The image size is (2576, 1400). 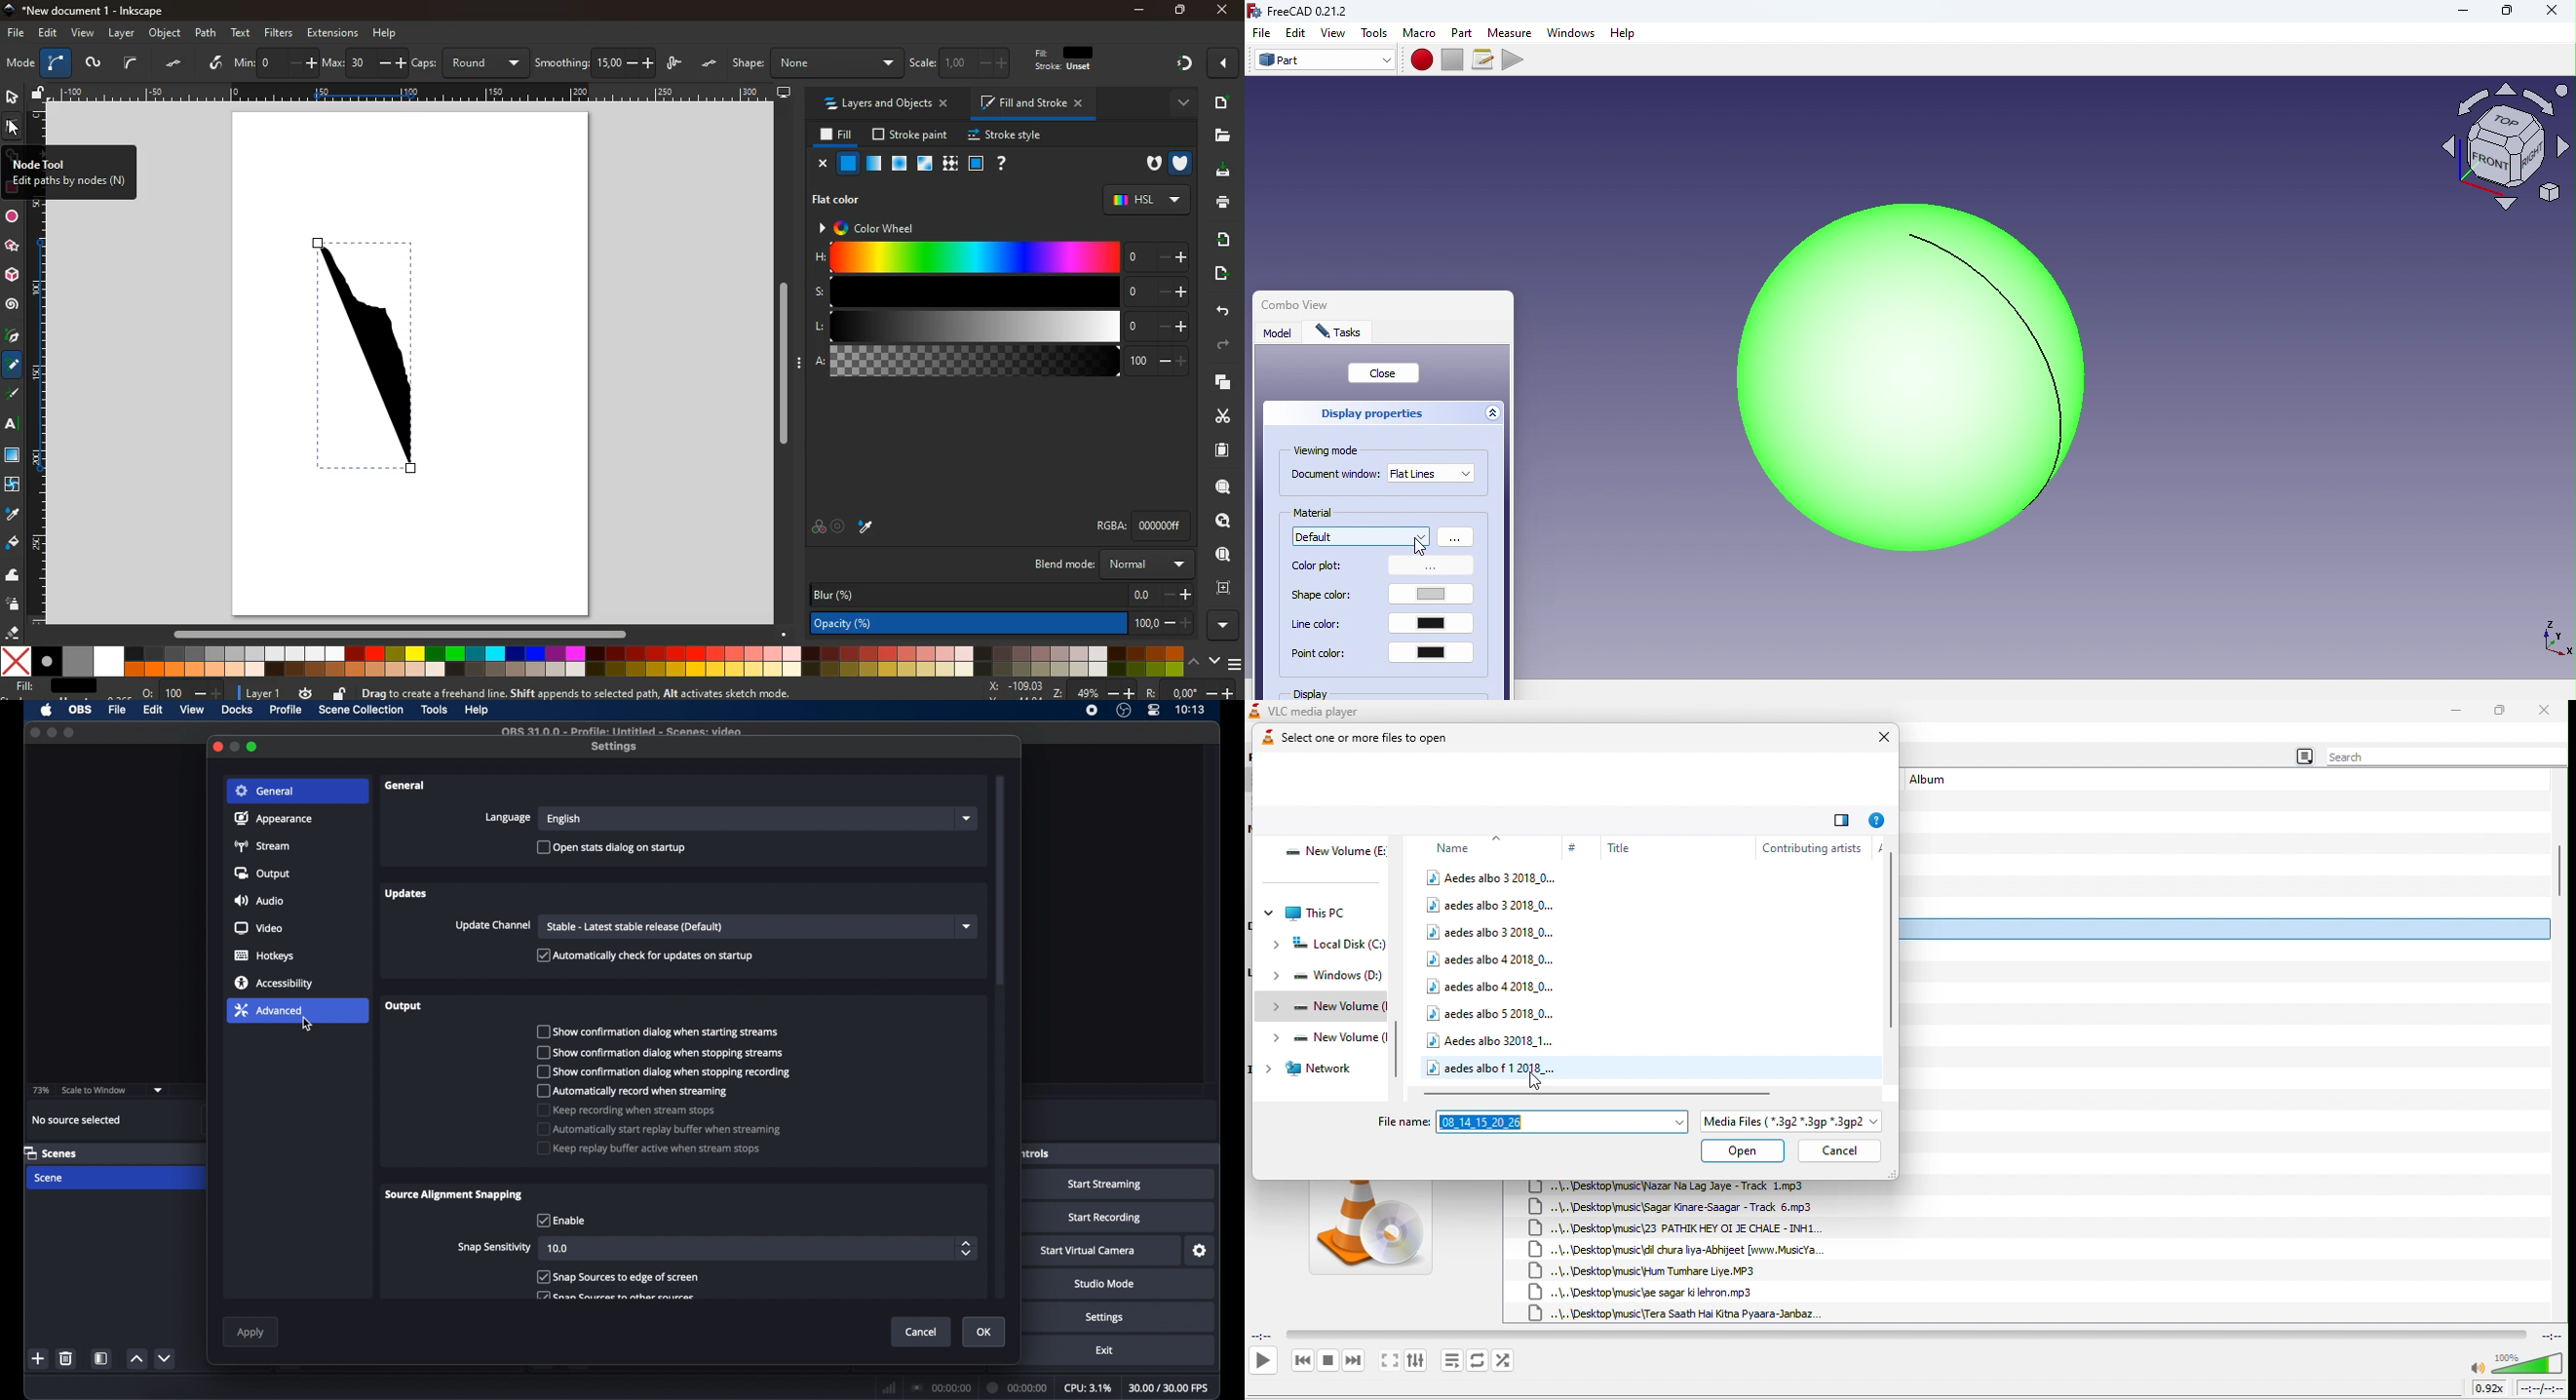 What do you see at coordinates (1296, 32) in the screenshot?
I see `Edit` at bounding box center [1296, 32].